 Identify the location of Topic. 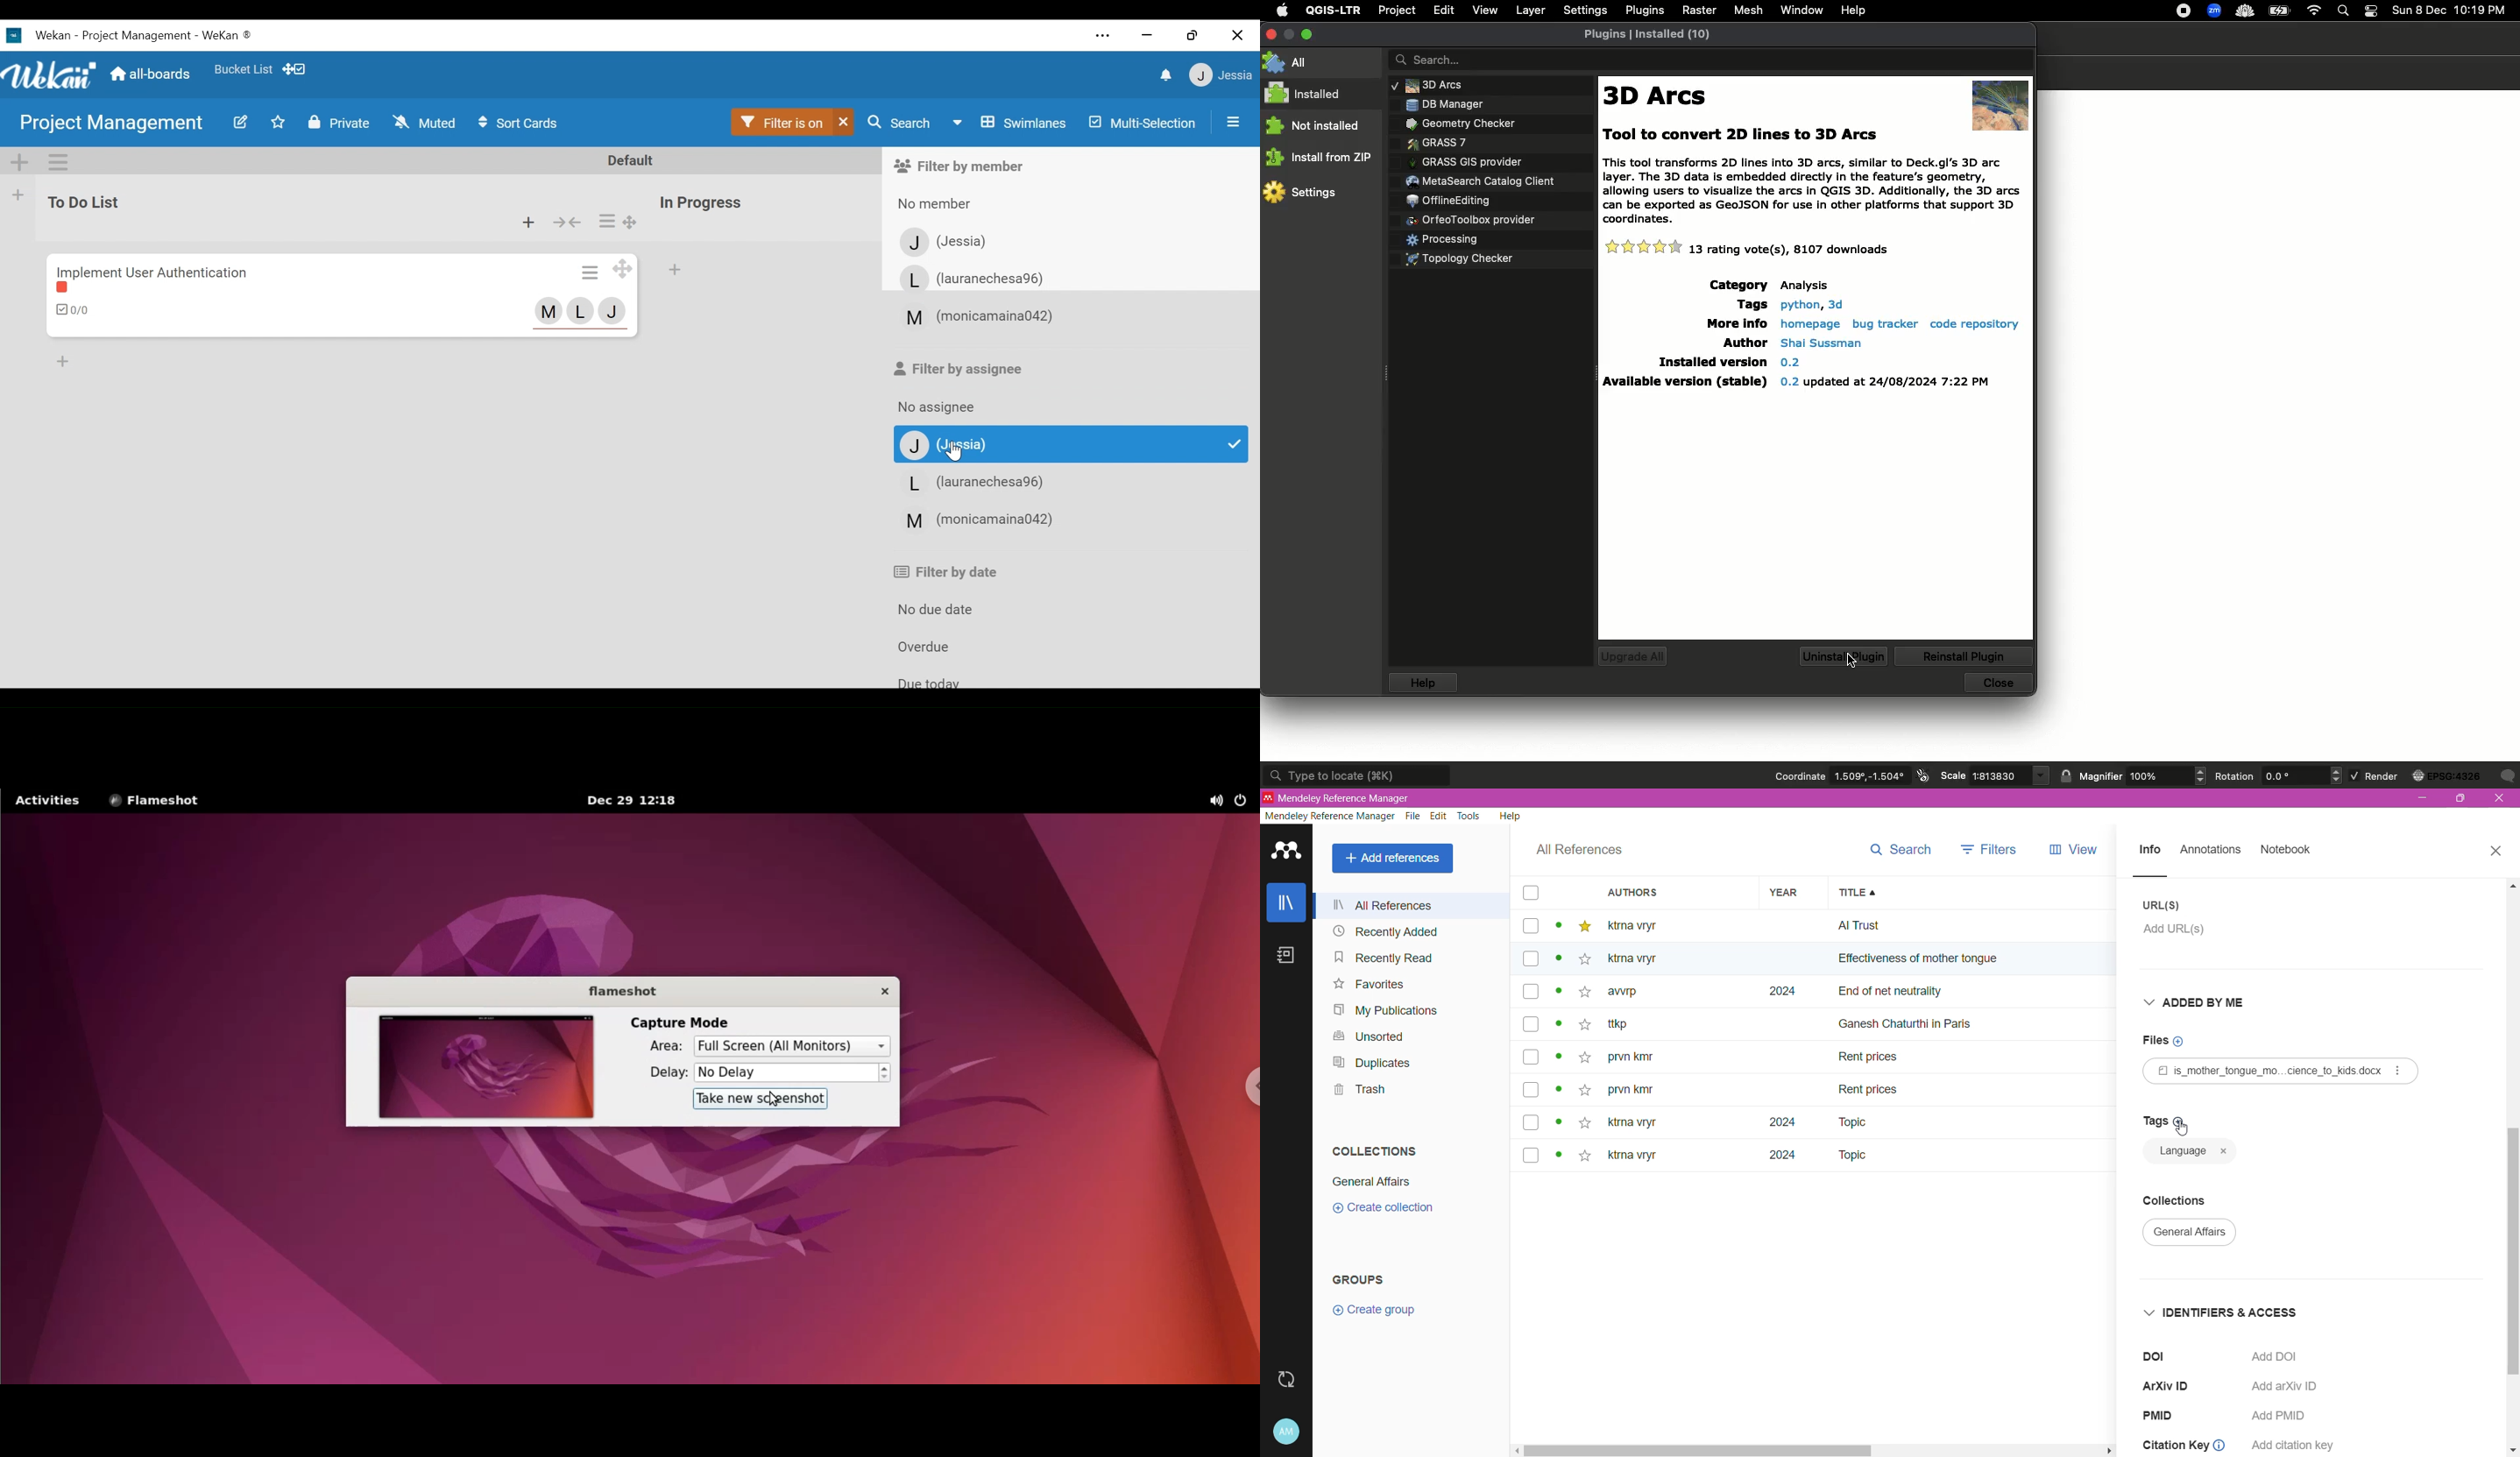
(1851, 1157).